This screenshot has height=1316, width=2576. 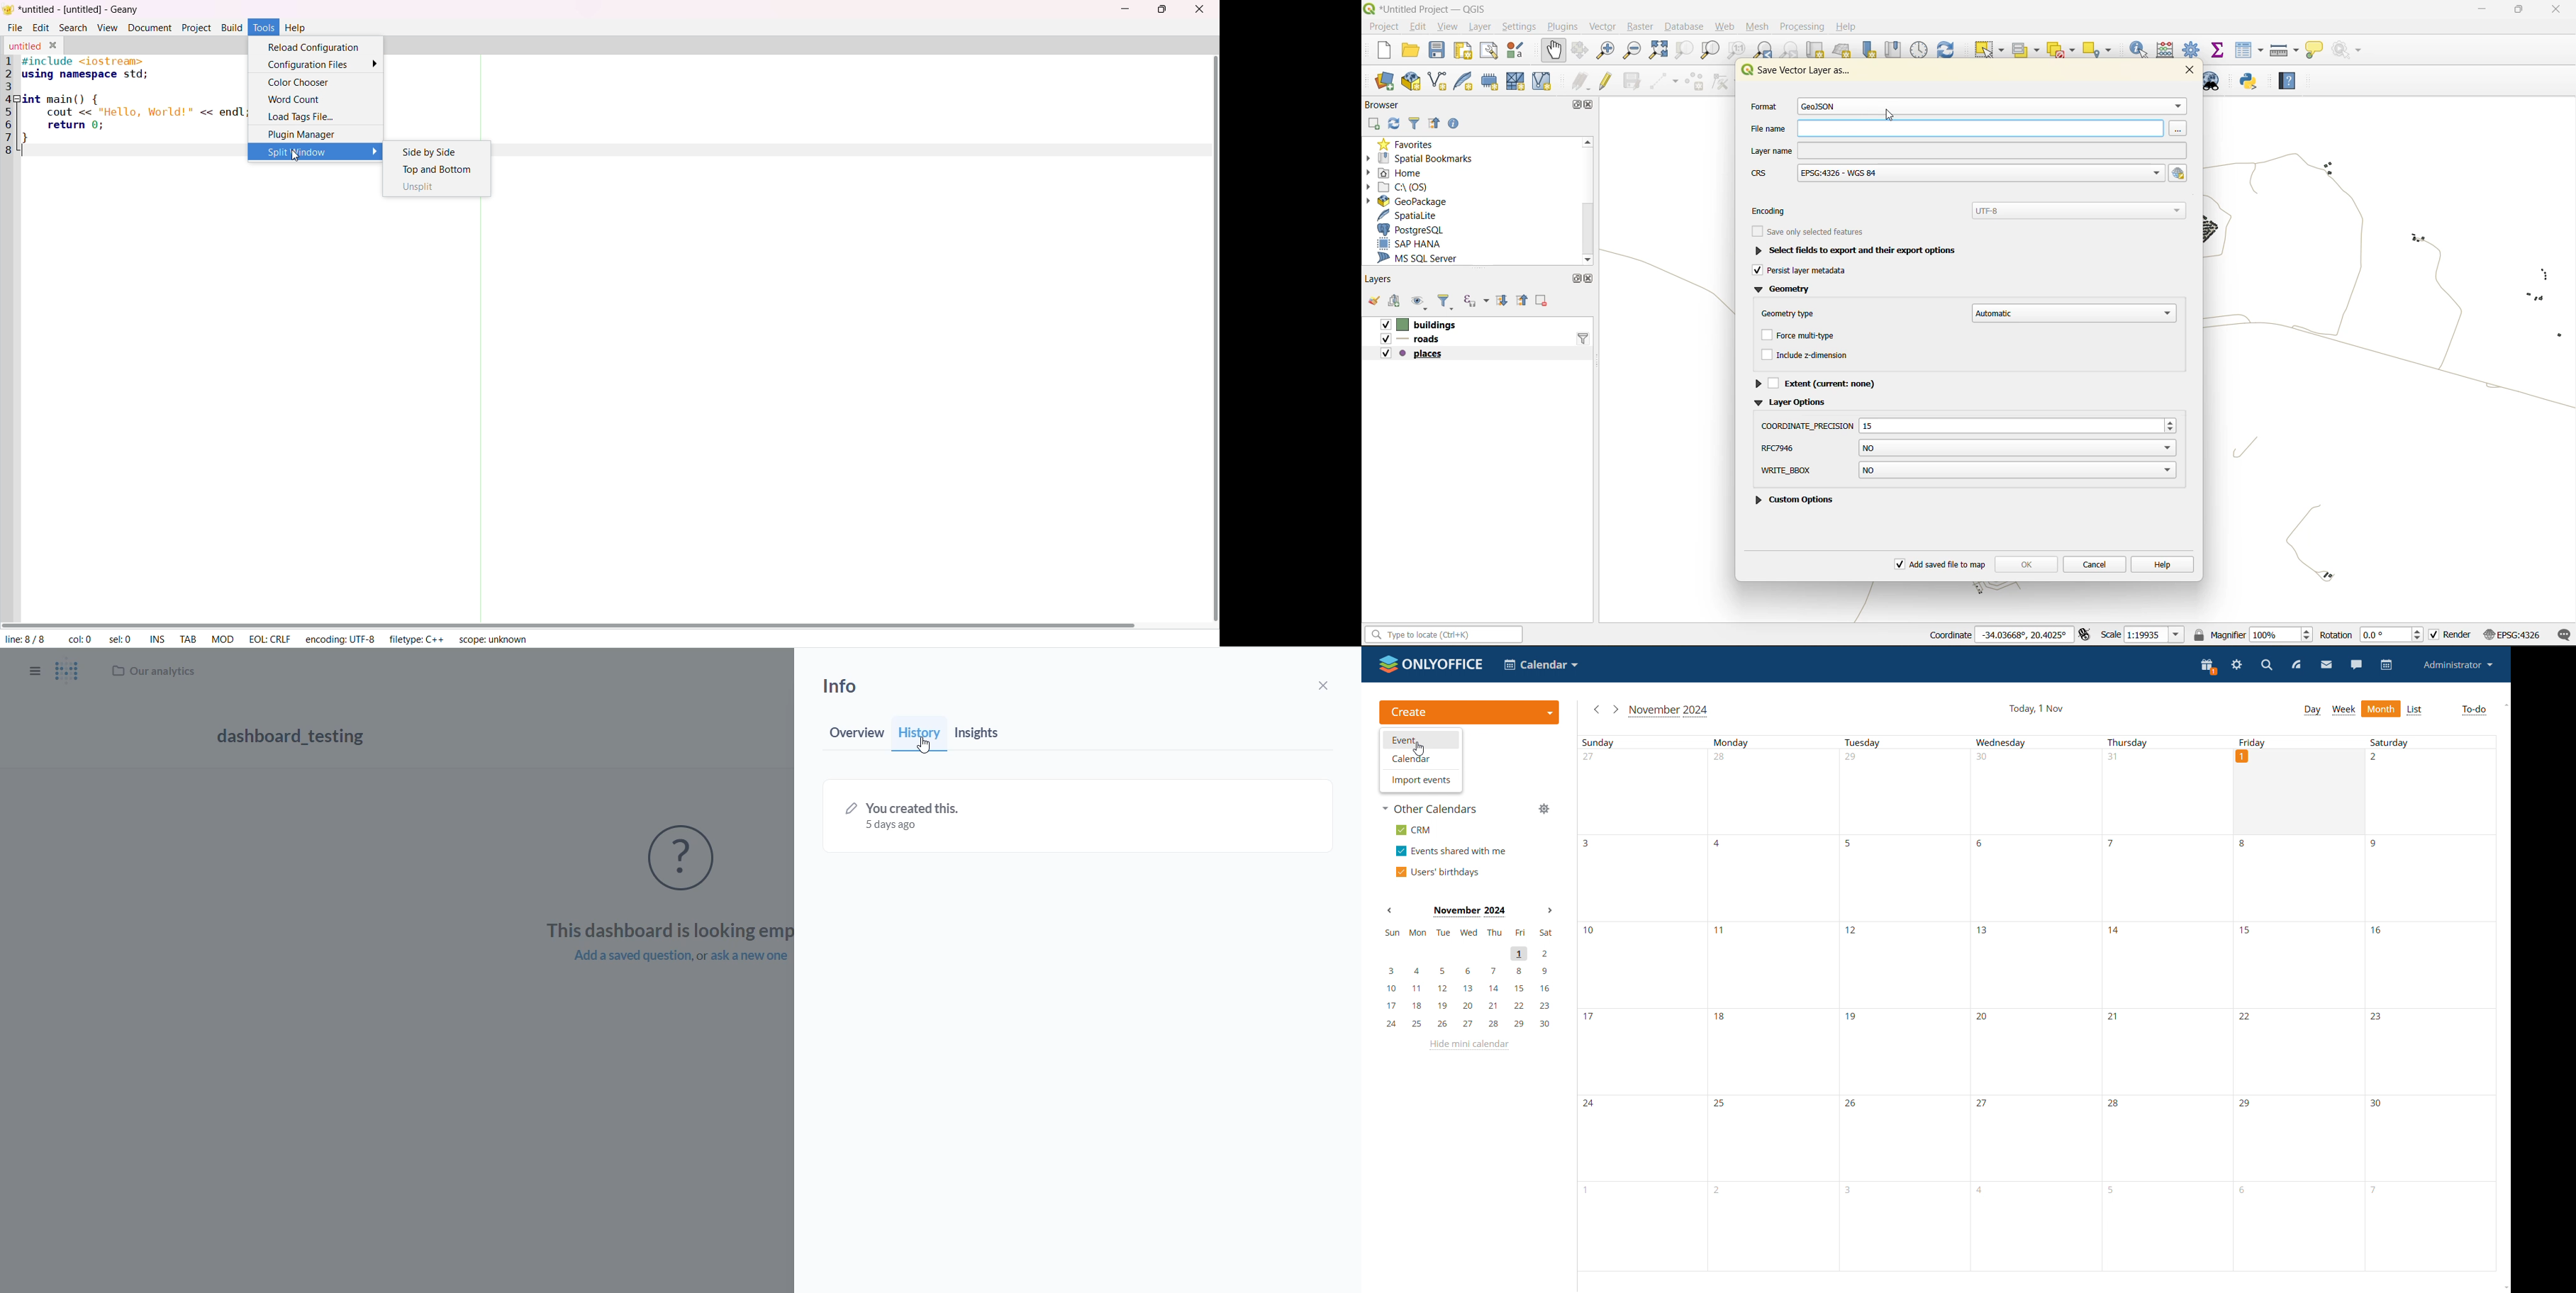 I want to click on Top and Bottom, so click(x=436, y=170).